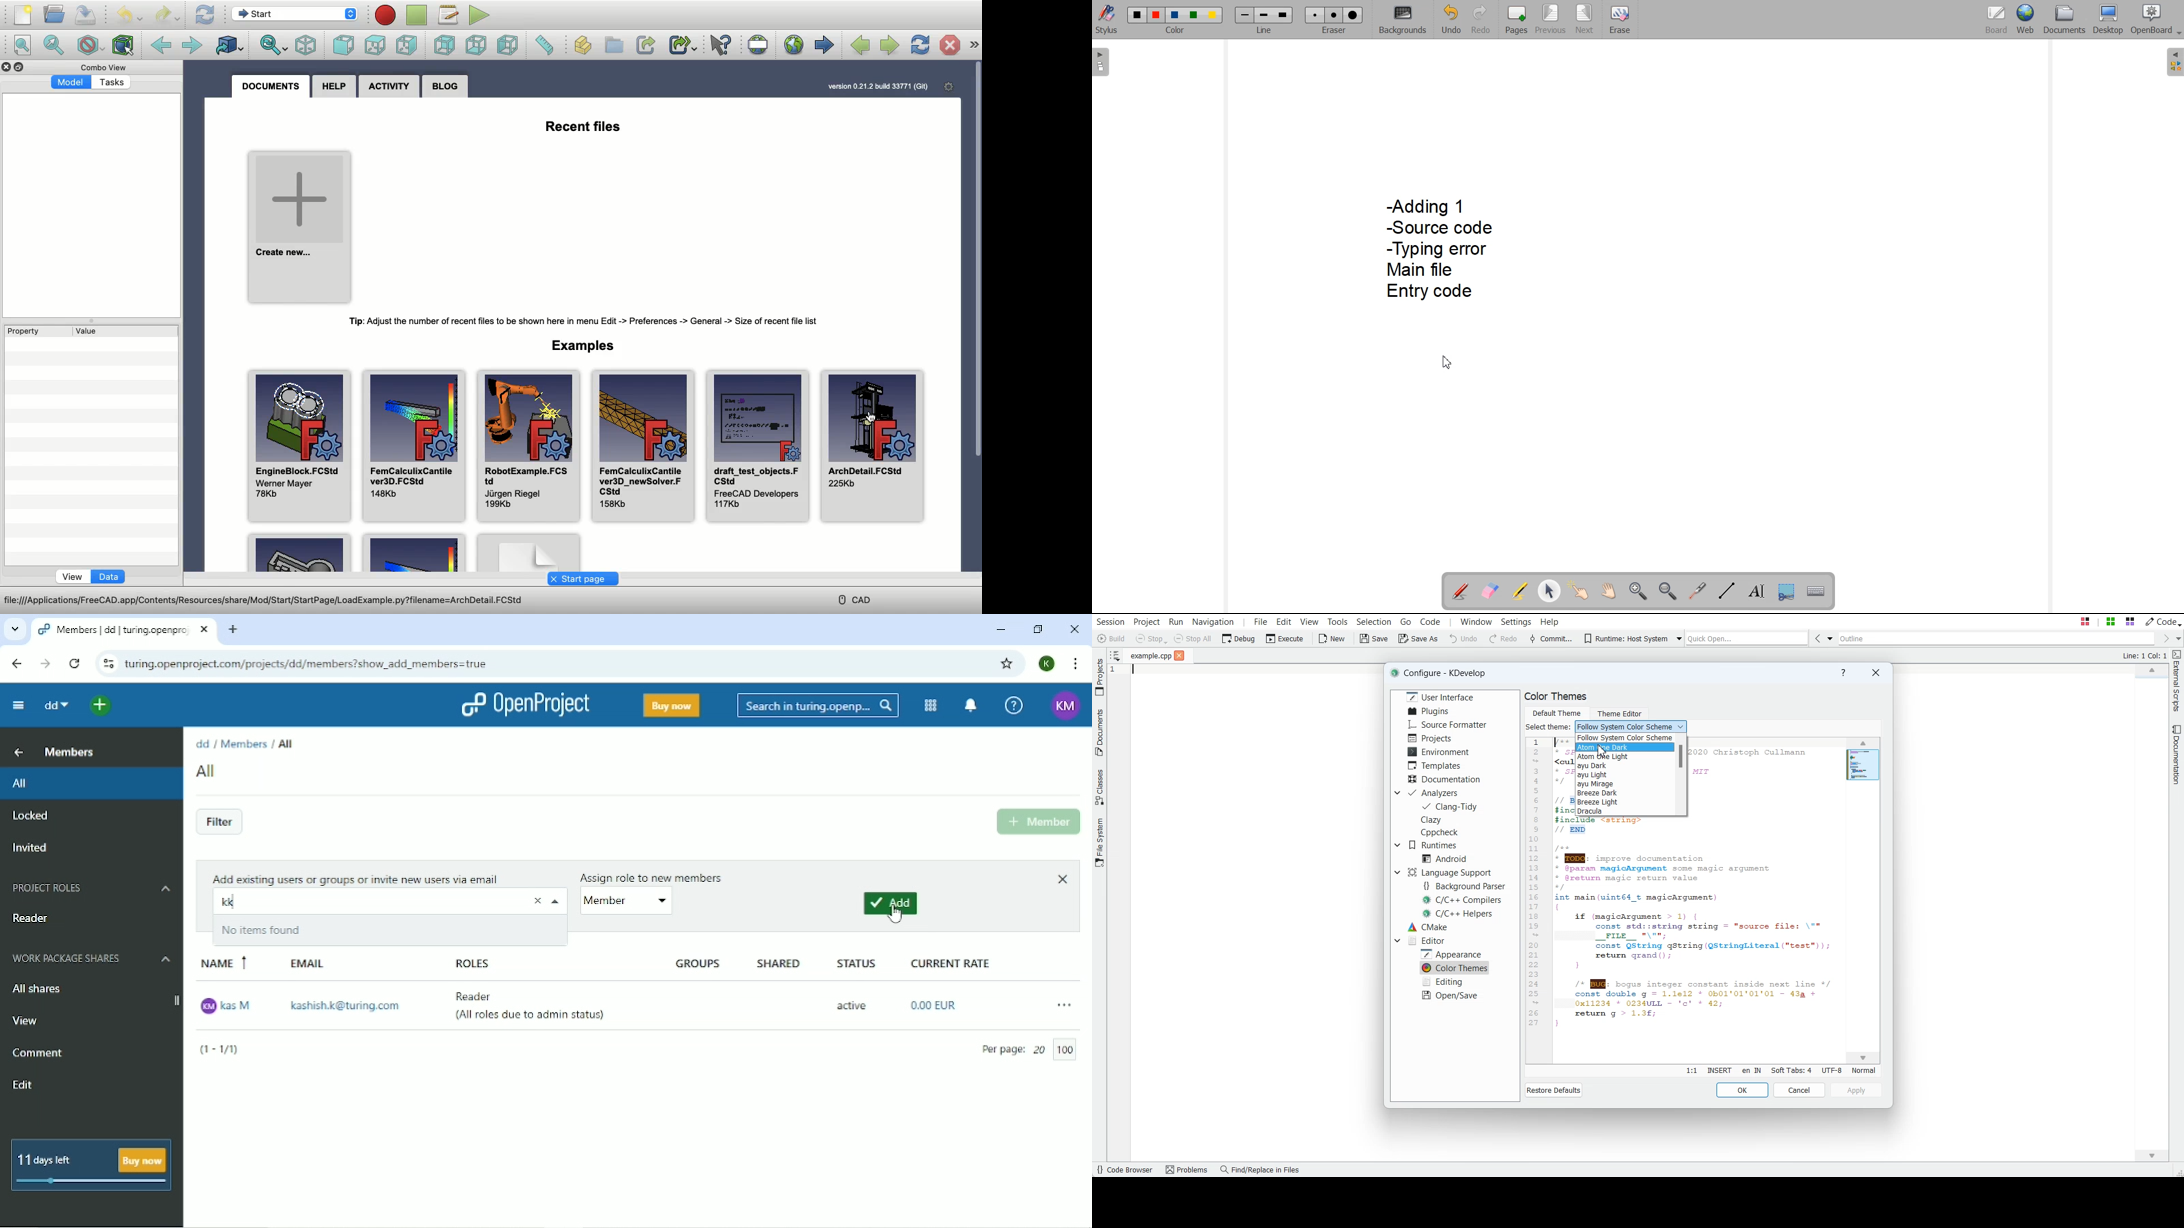 The height and width of the screenshot is (1232, 2184). What do you see at coordinates (445, 45) in the screenshot?
I see `Rear` at bounding box center [445, 45].